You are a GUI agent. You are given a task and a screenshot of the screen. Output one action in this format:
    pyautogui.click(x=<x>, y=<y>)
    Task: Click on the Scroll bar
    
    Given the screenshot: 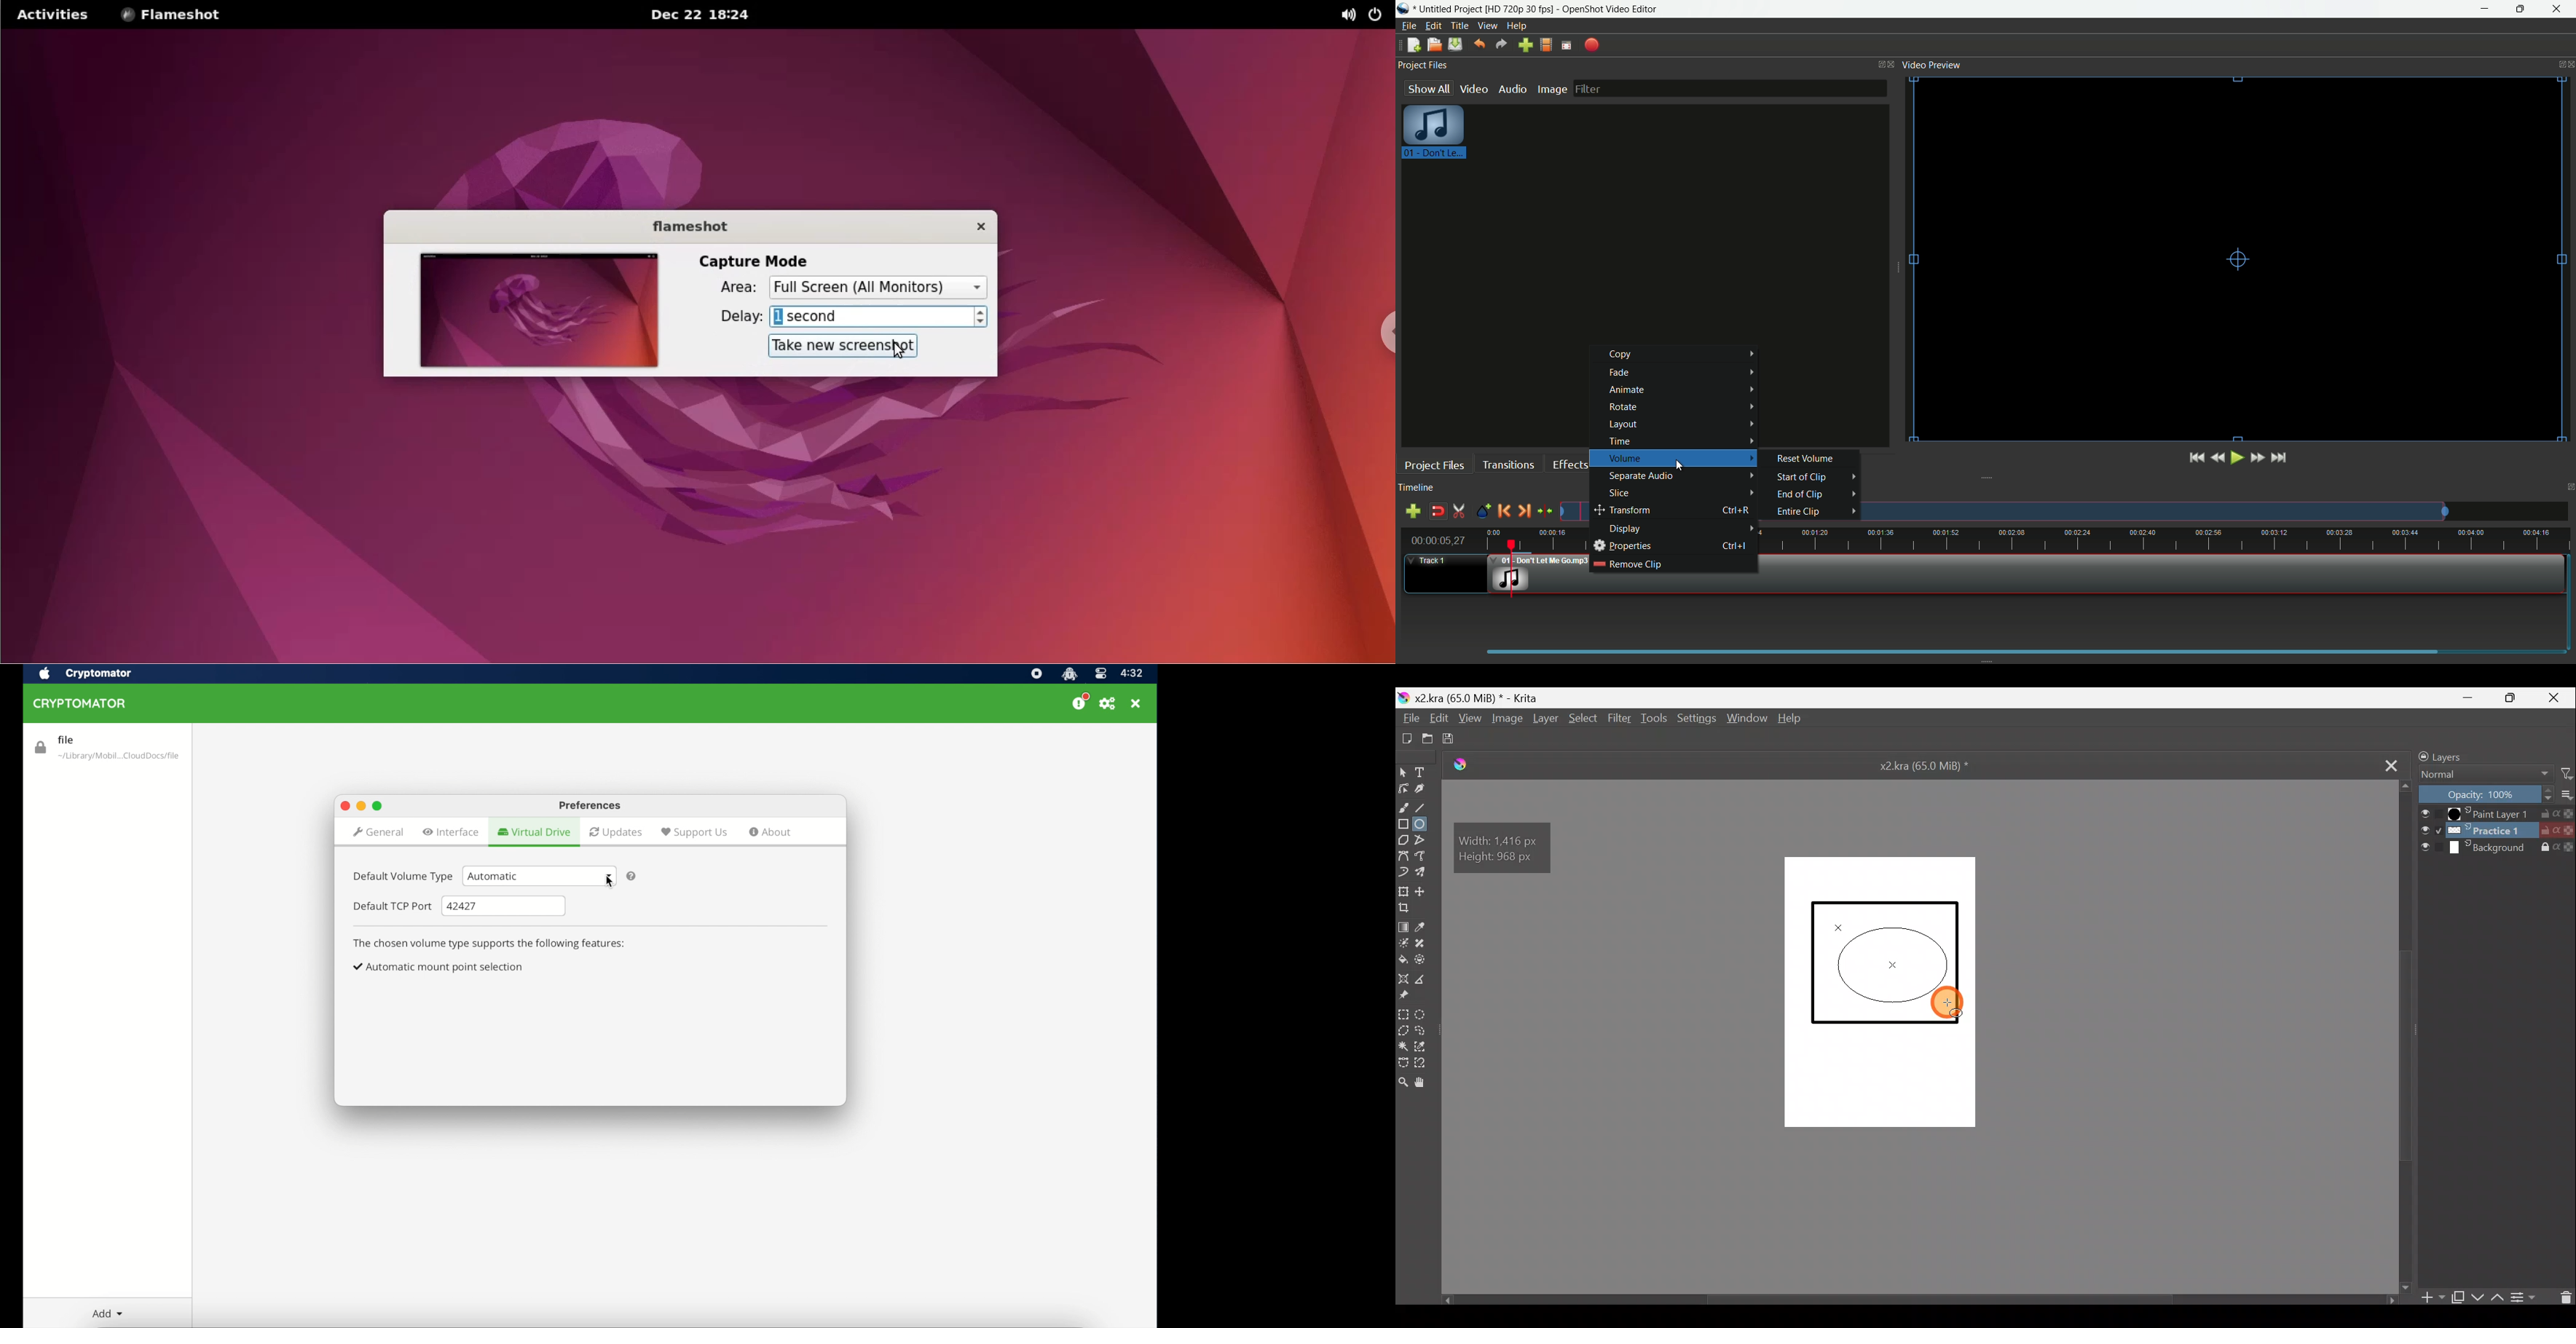 What is the action you would take?
    pyautogui.click(x=2407, y=1036)
    